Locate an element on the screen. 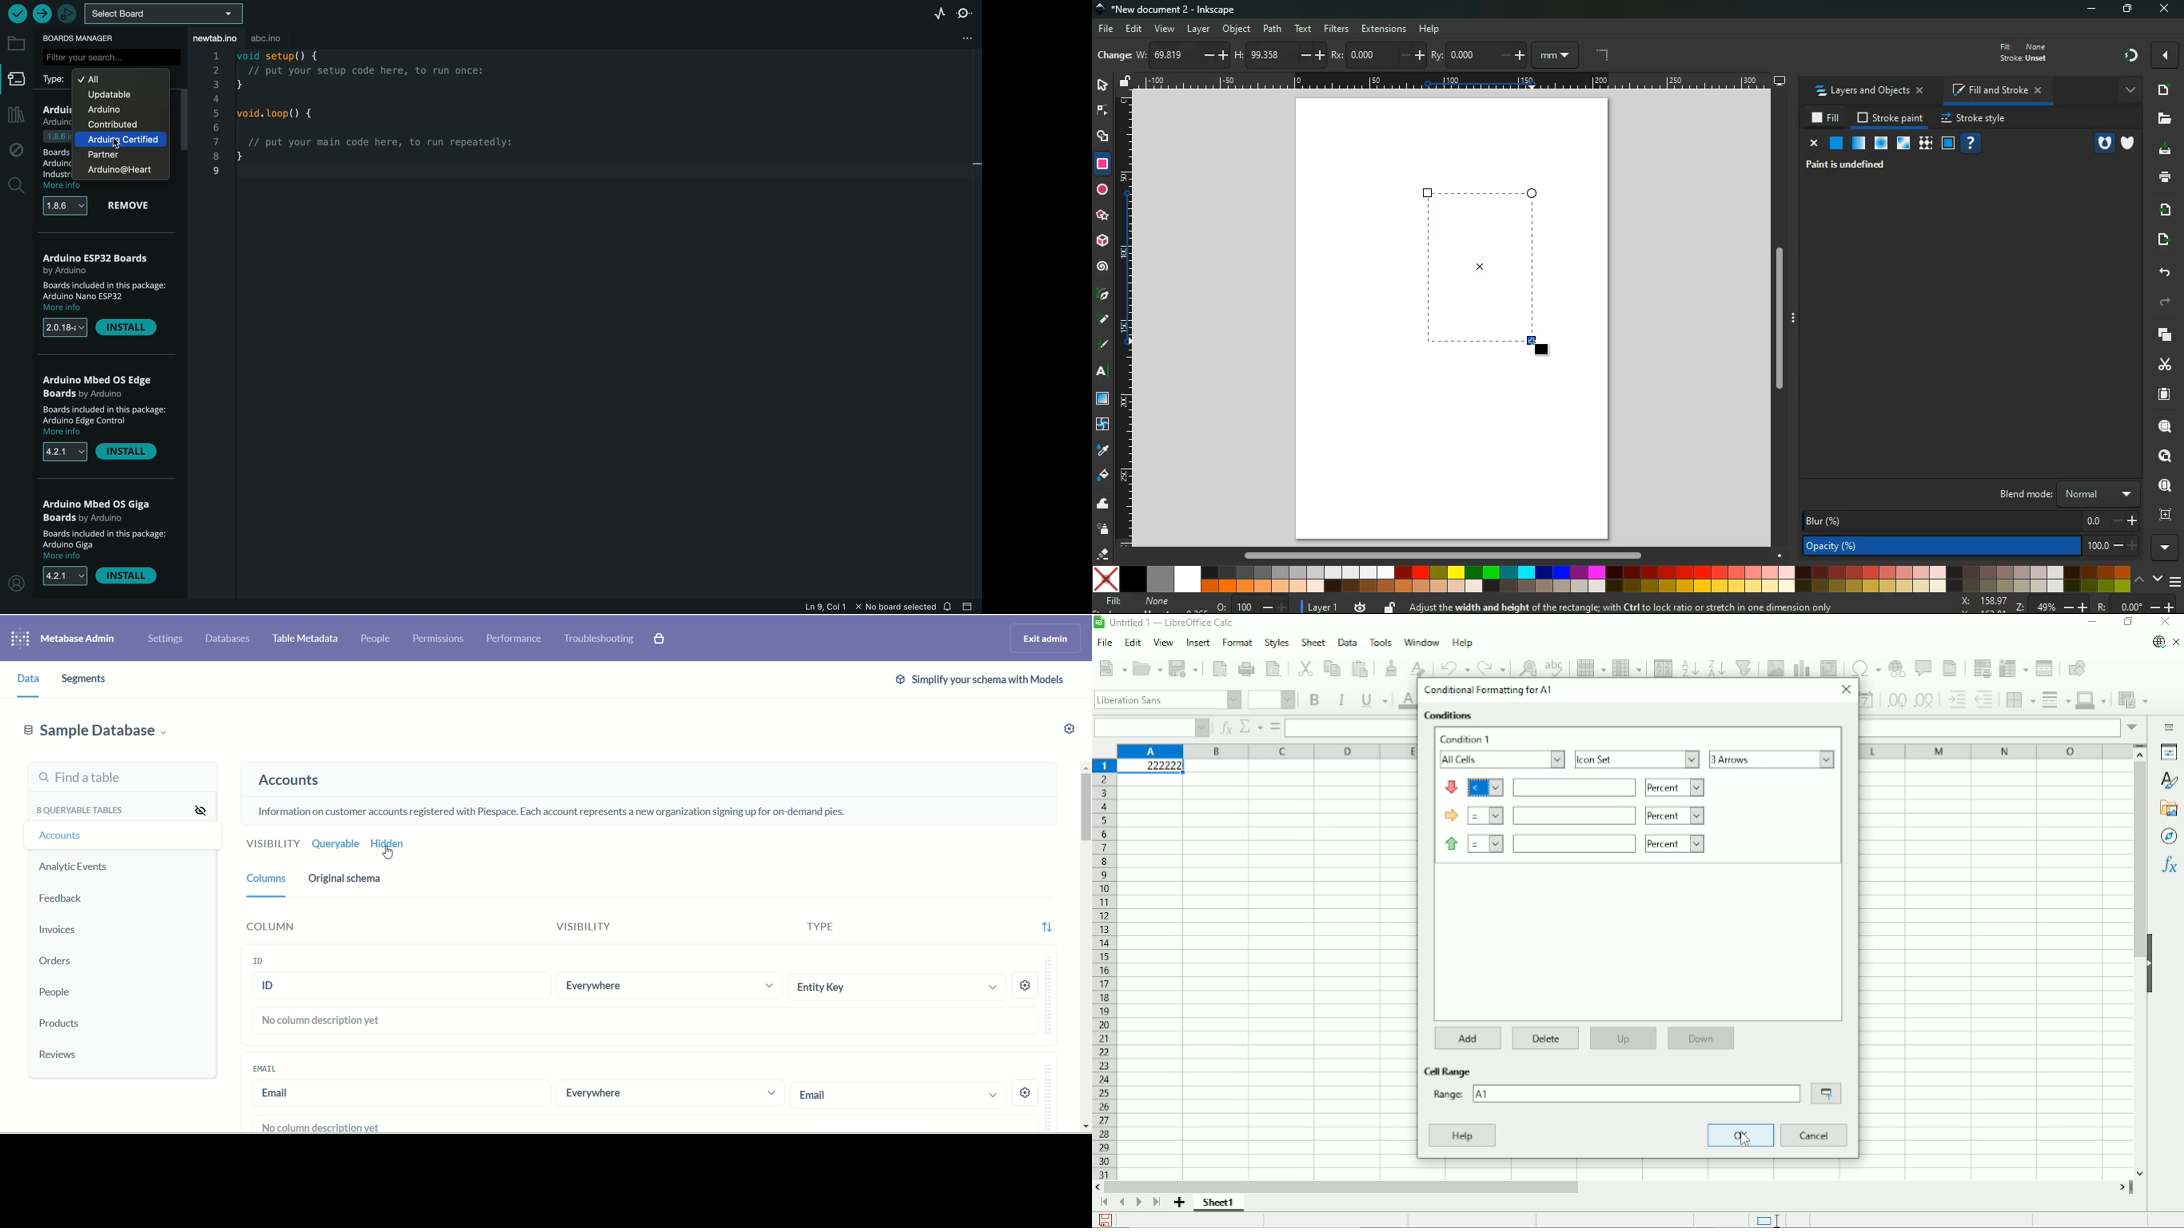 The width and height of the screenshot is (2184, 1232). layer is located at coordinates (1321, 607).